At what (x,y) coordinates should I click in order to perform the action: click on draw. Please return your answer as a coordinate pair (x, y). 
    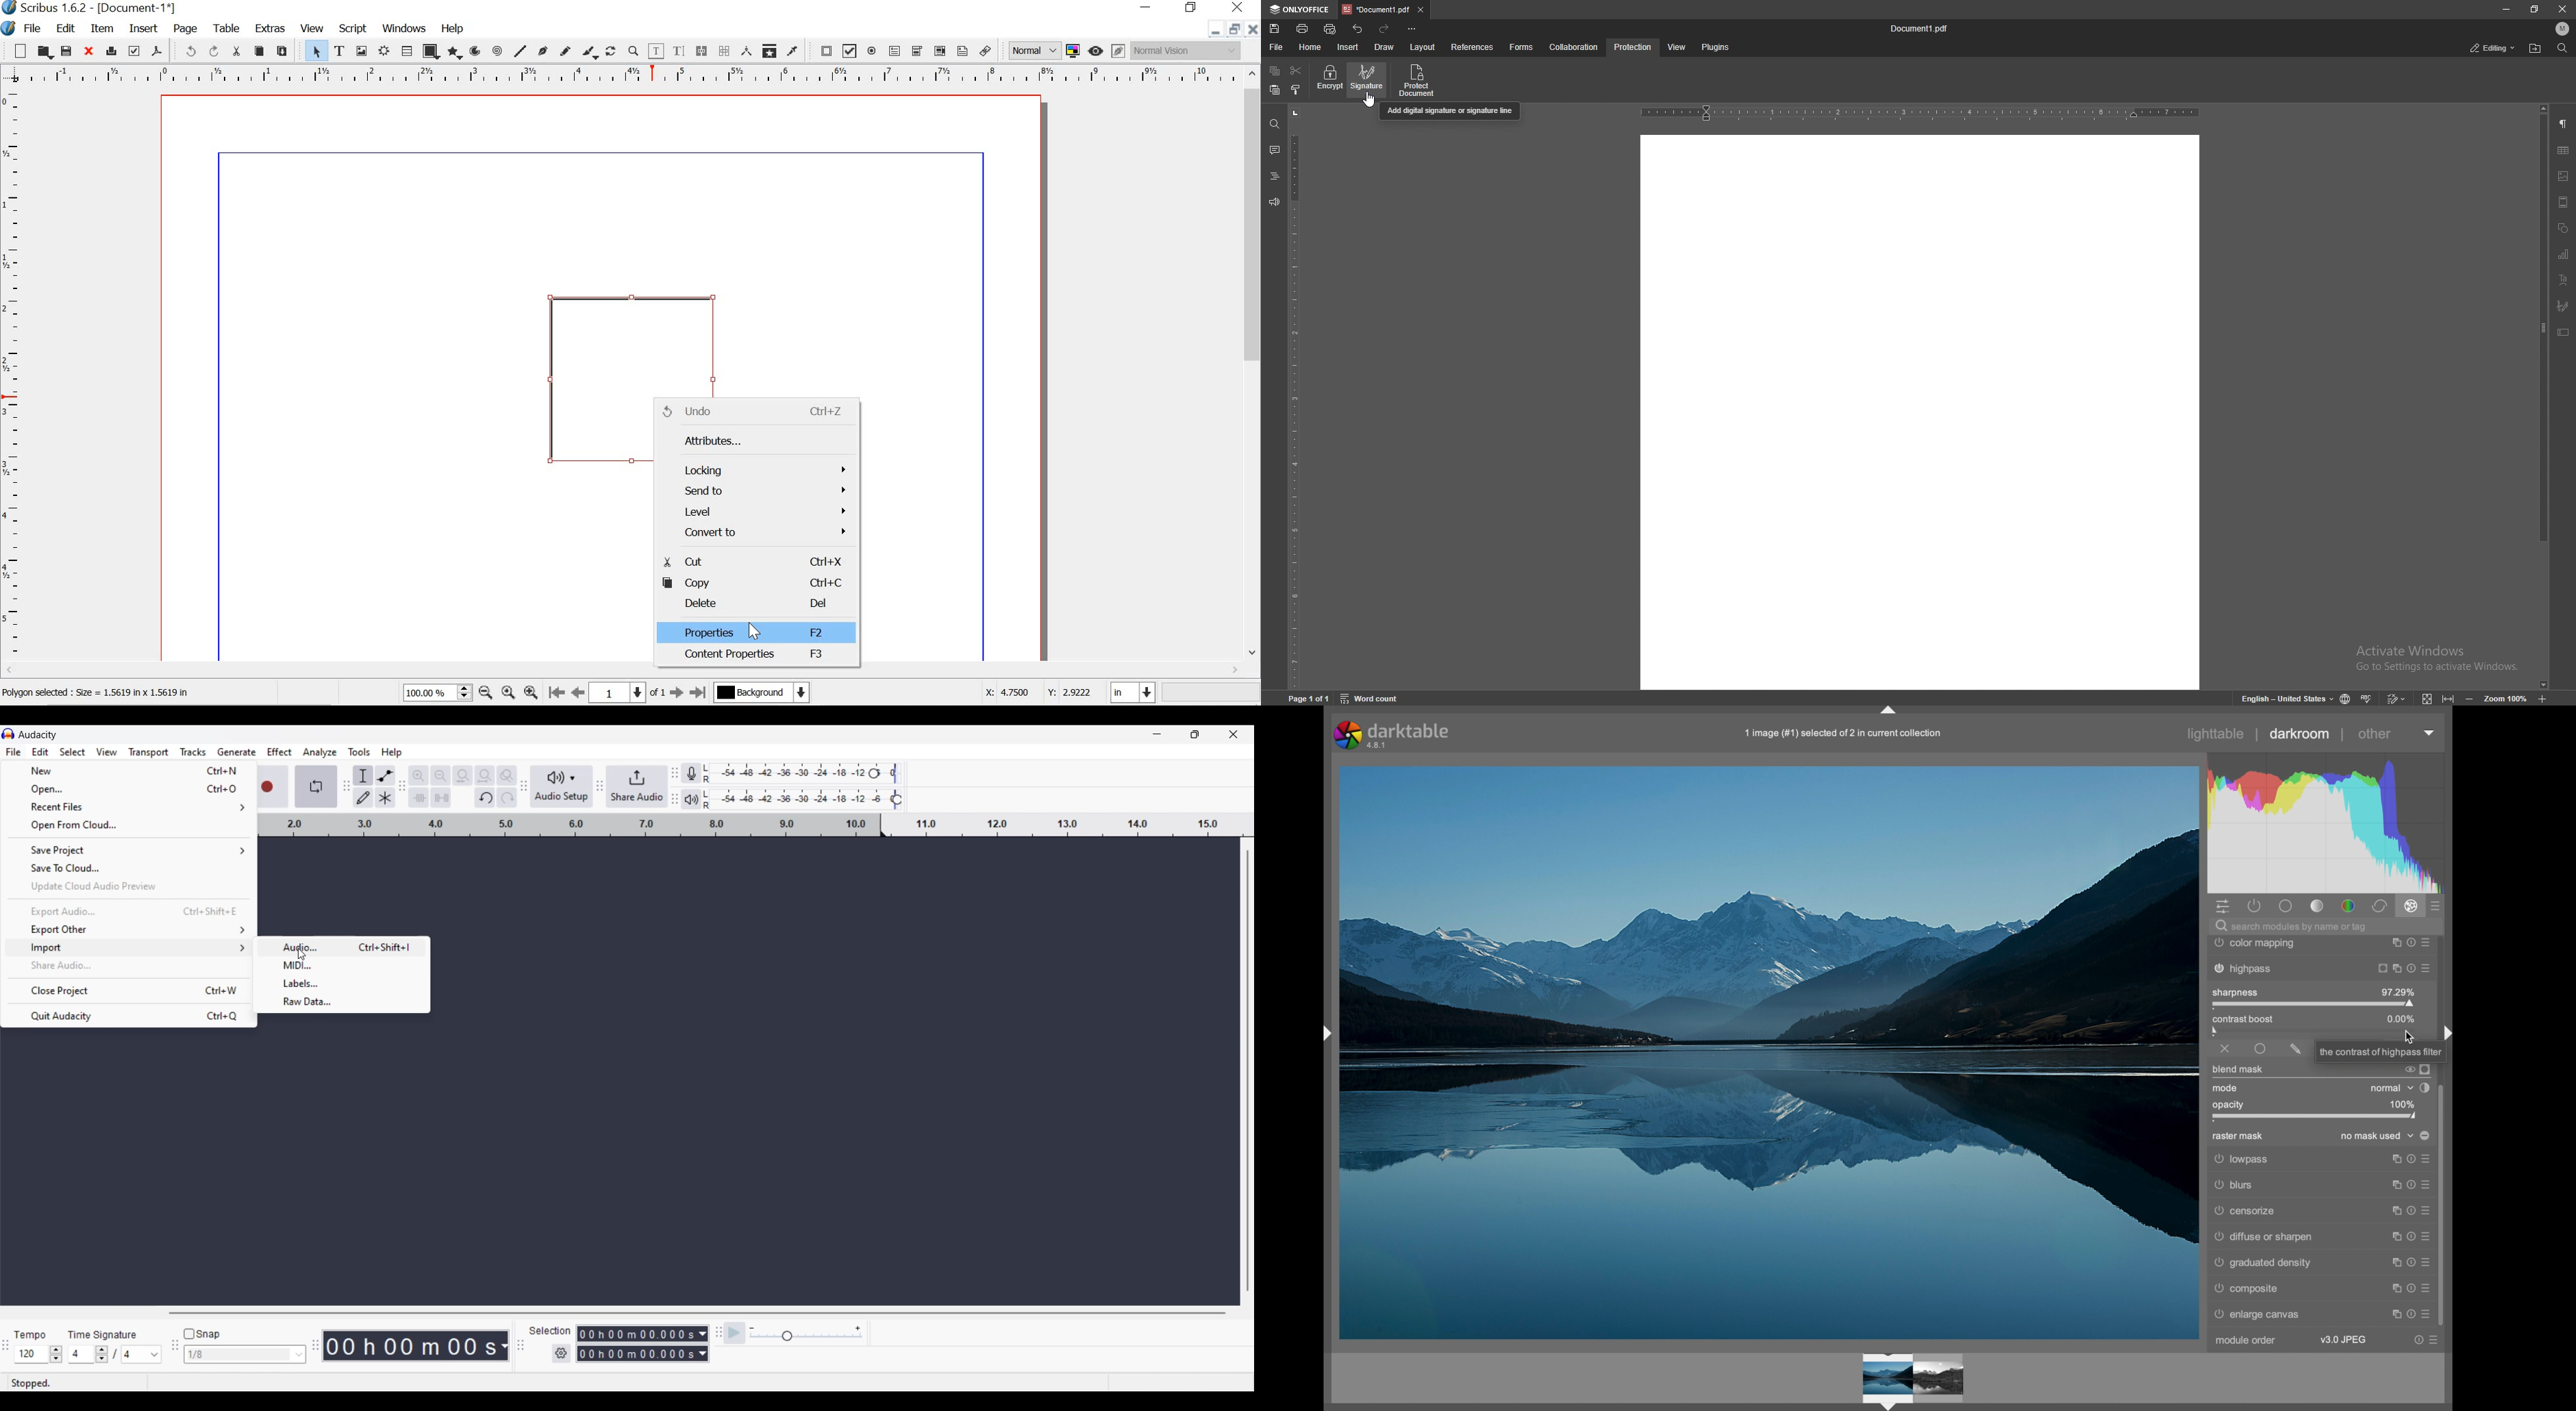
    Looking at the image, I should click on (1384, 47).